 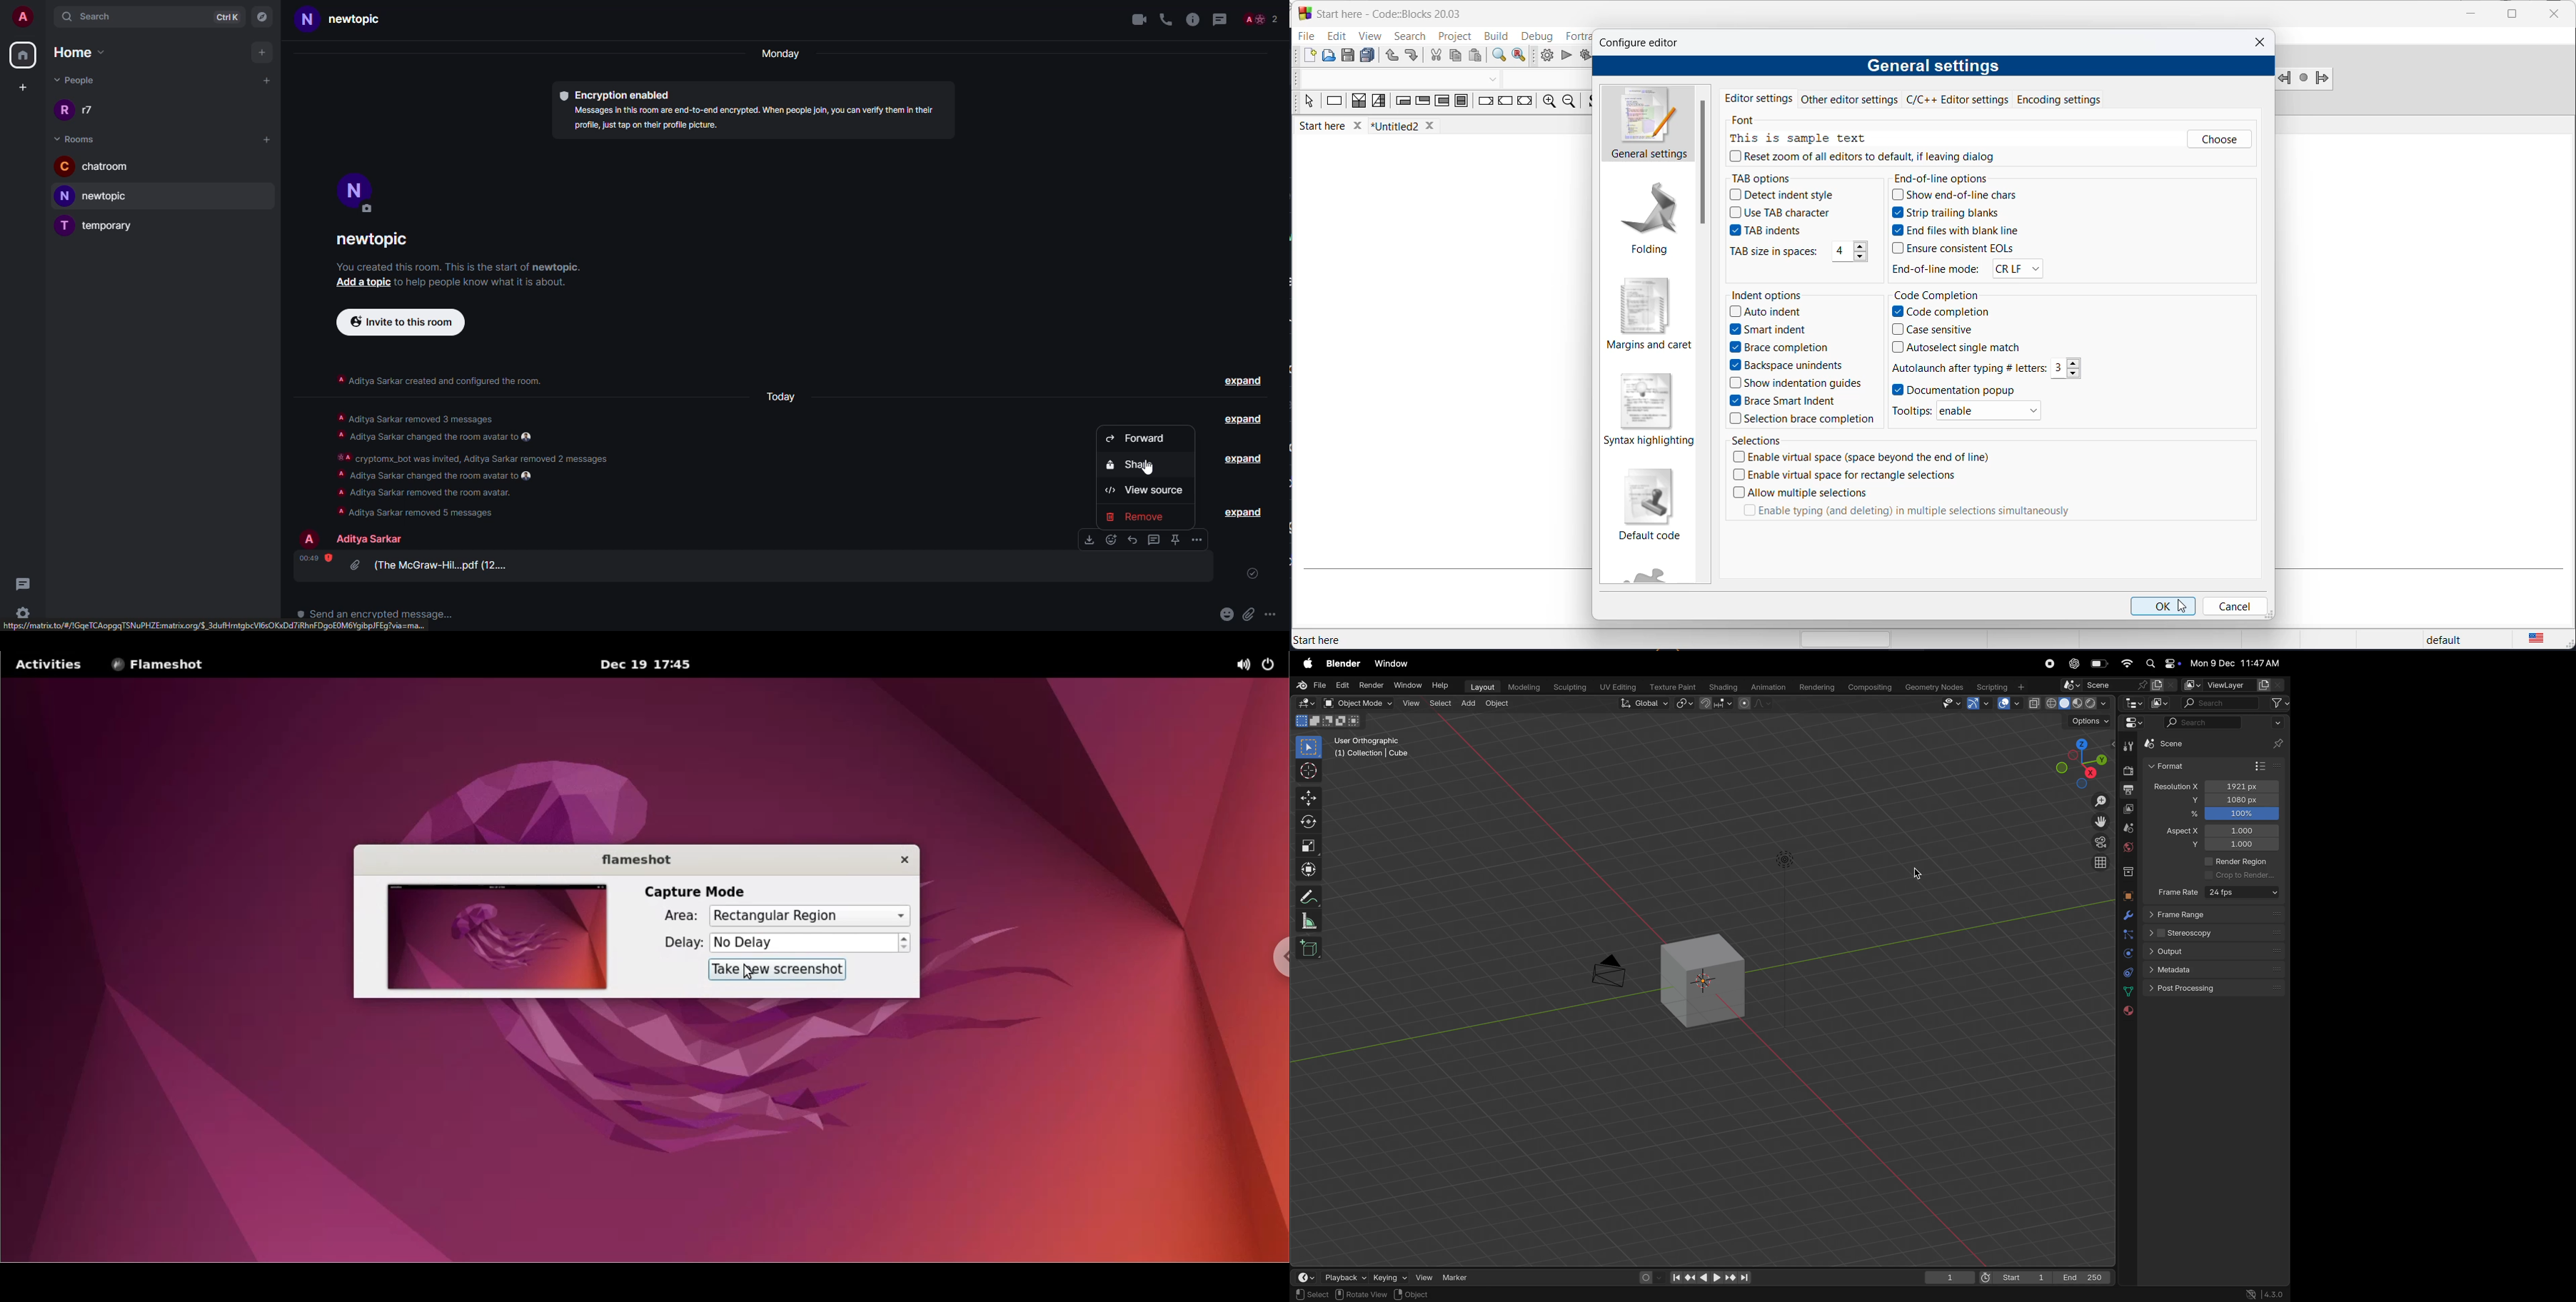 What do you see at coordinates (2243, 893) in the screenshot?
I see `24 fps` at bounding box center [2243, 893].